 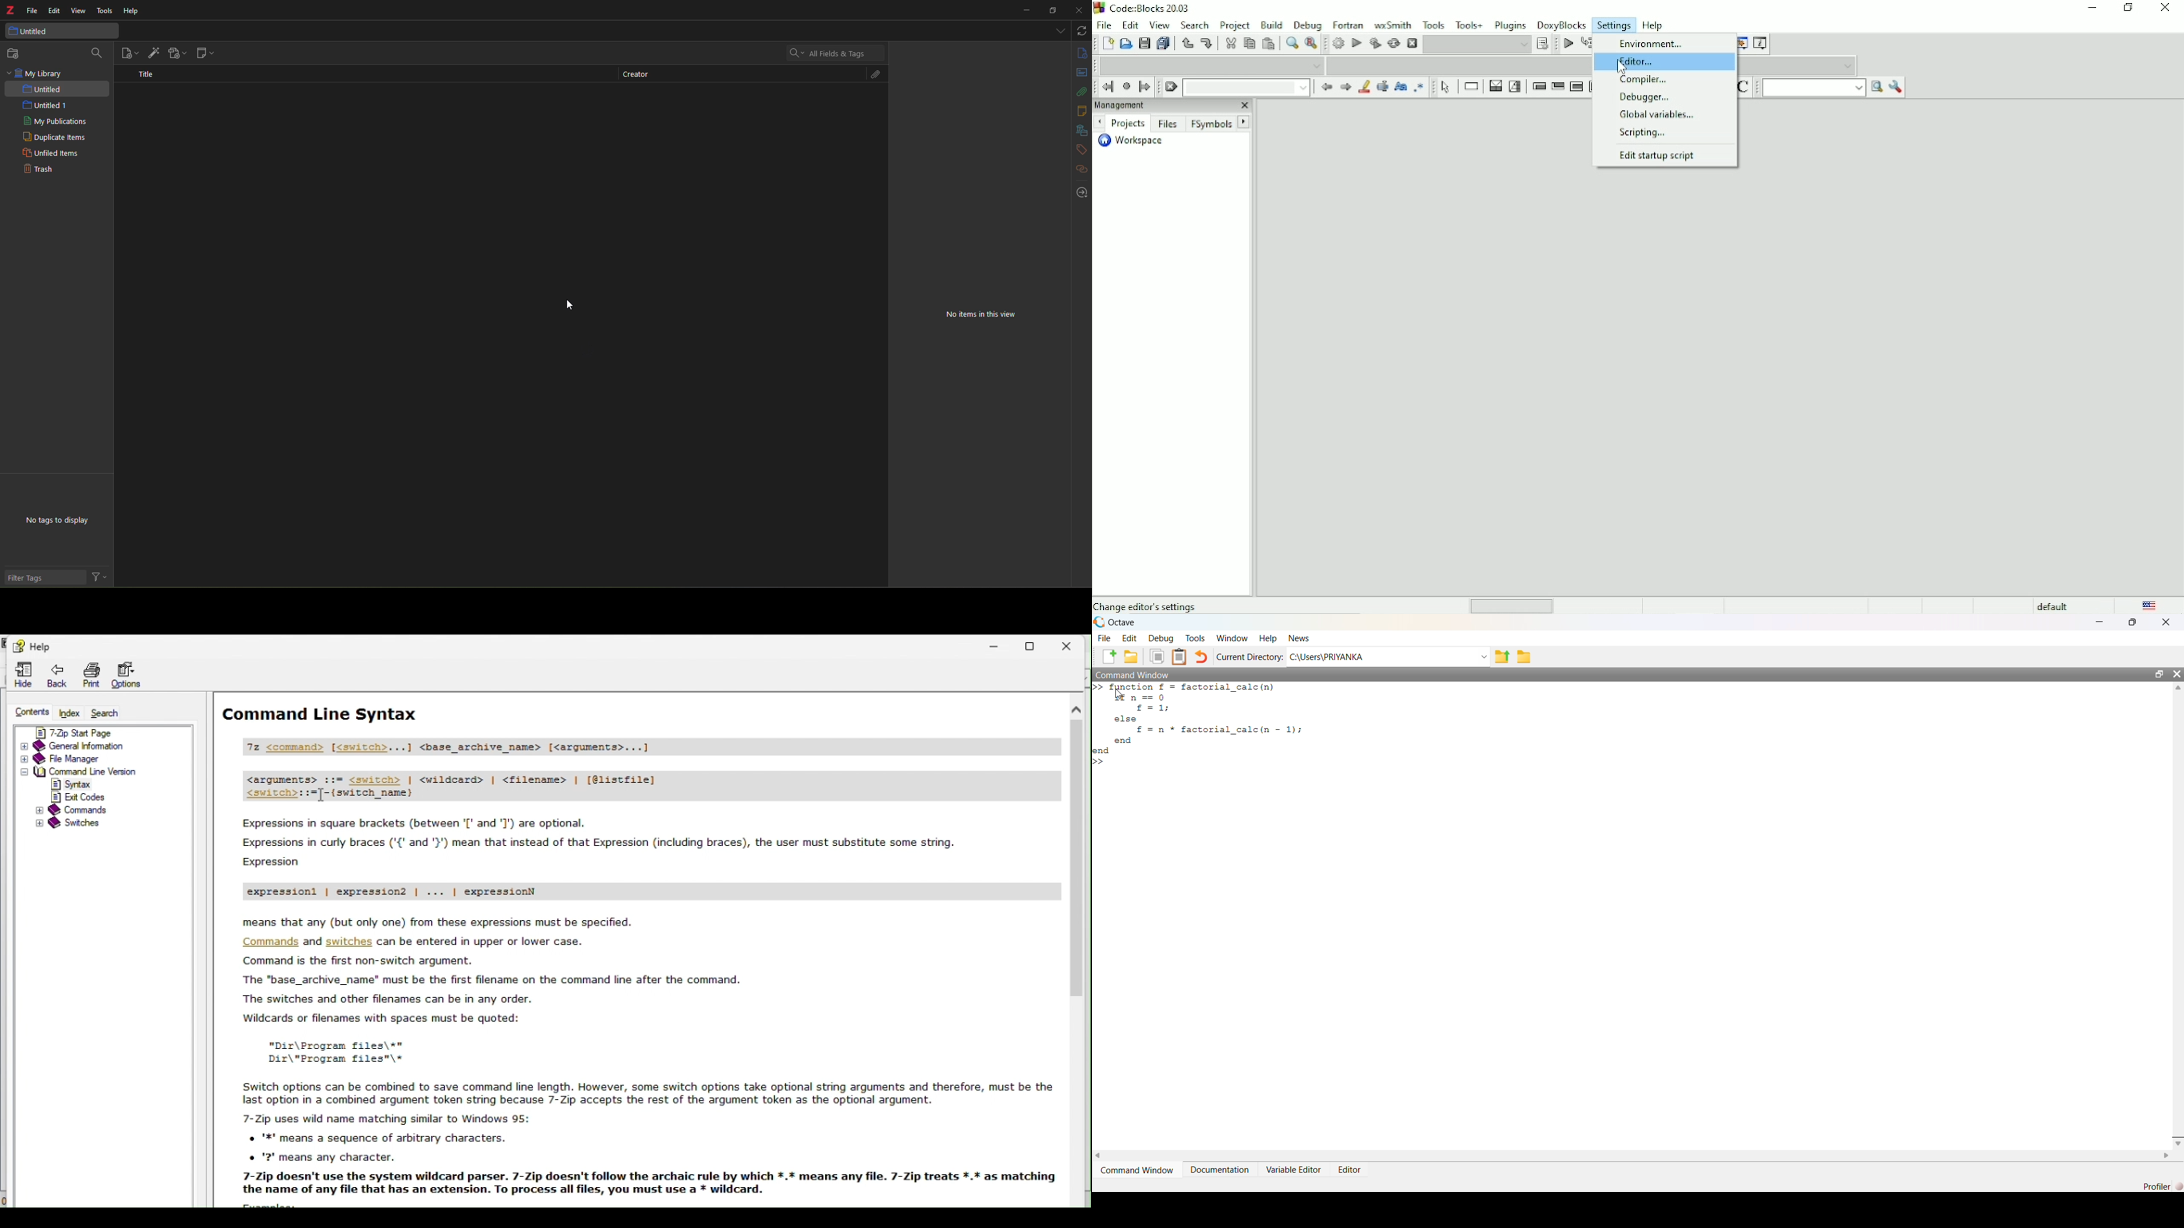 What do you see at coordinates (1048, 132) in the screenshot?
I see `add` at bounding box center [1048, 132].